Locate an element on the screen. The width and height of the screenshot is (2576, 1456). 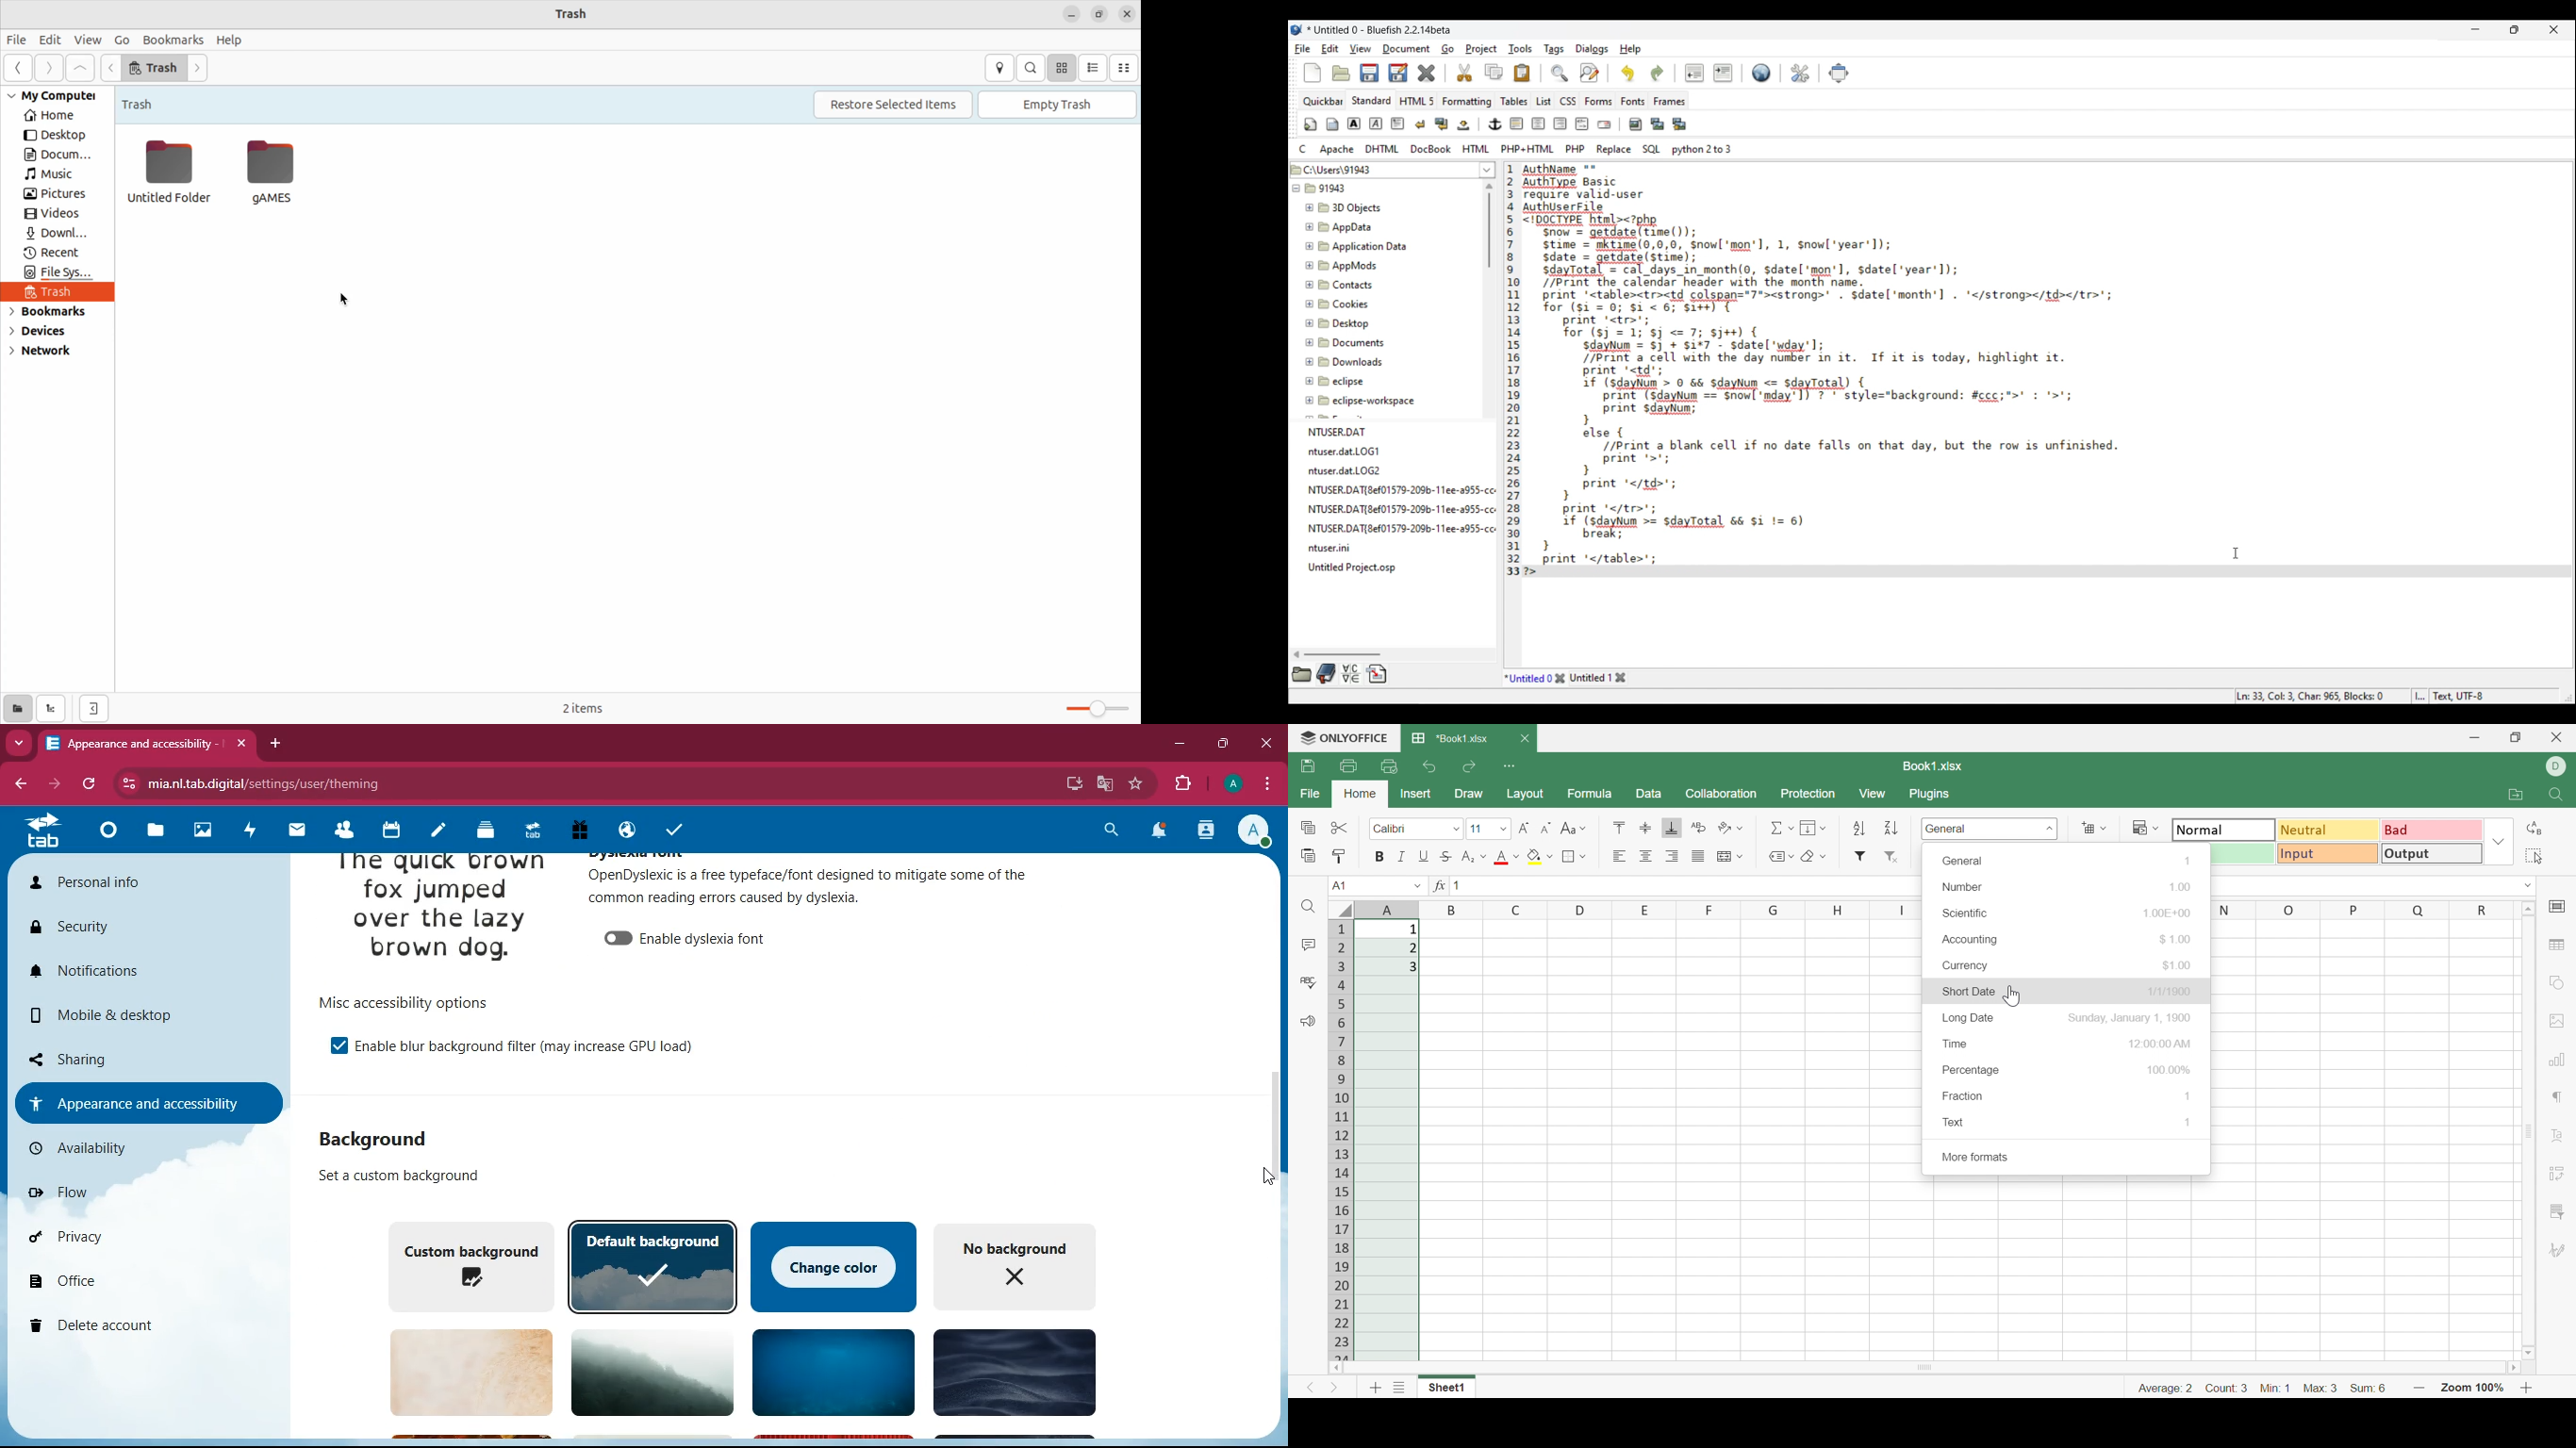
Count: 3 is located at coordinates (2226, 1389).